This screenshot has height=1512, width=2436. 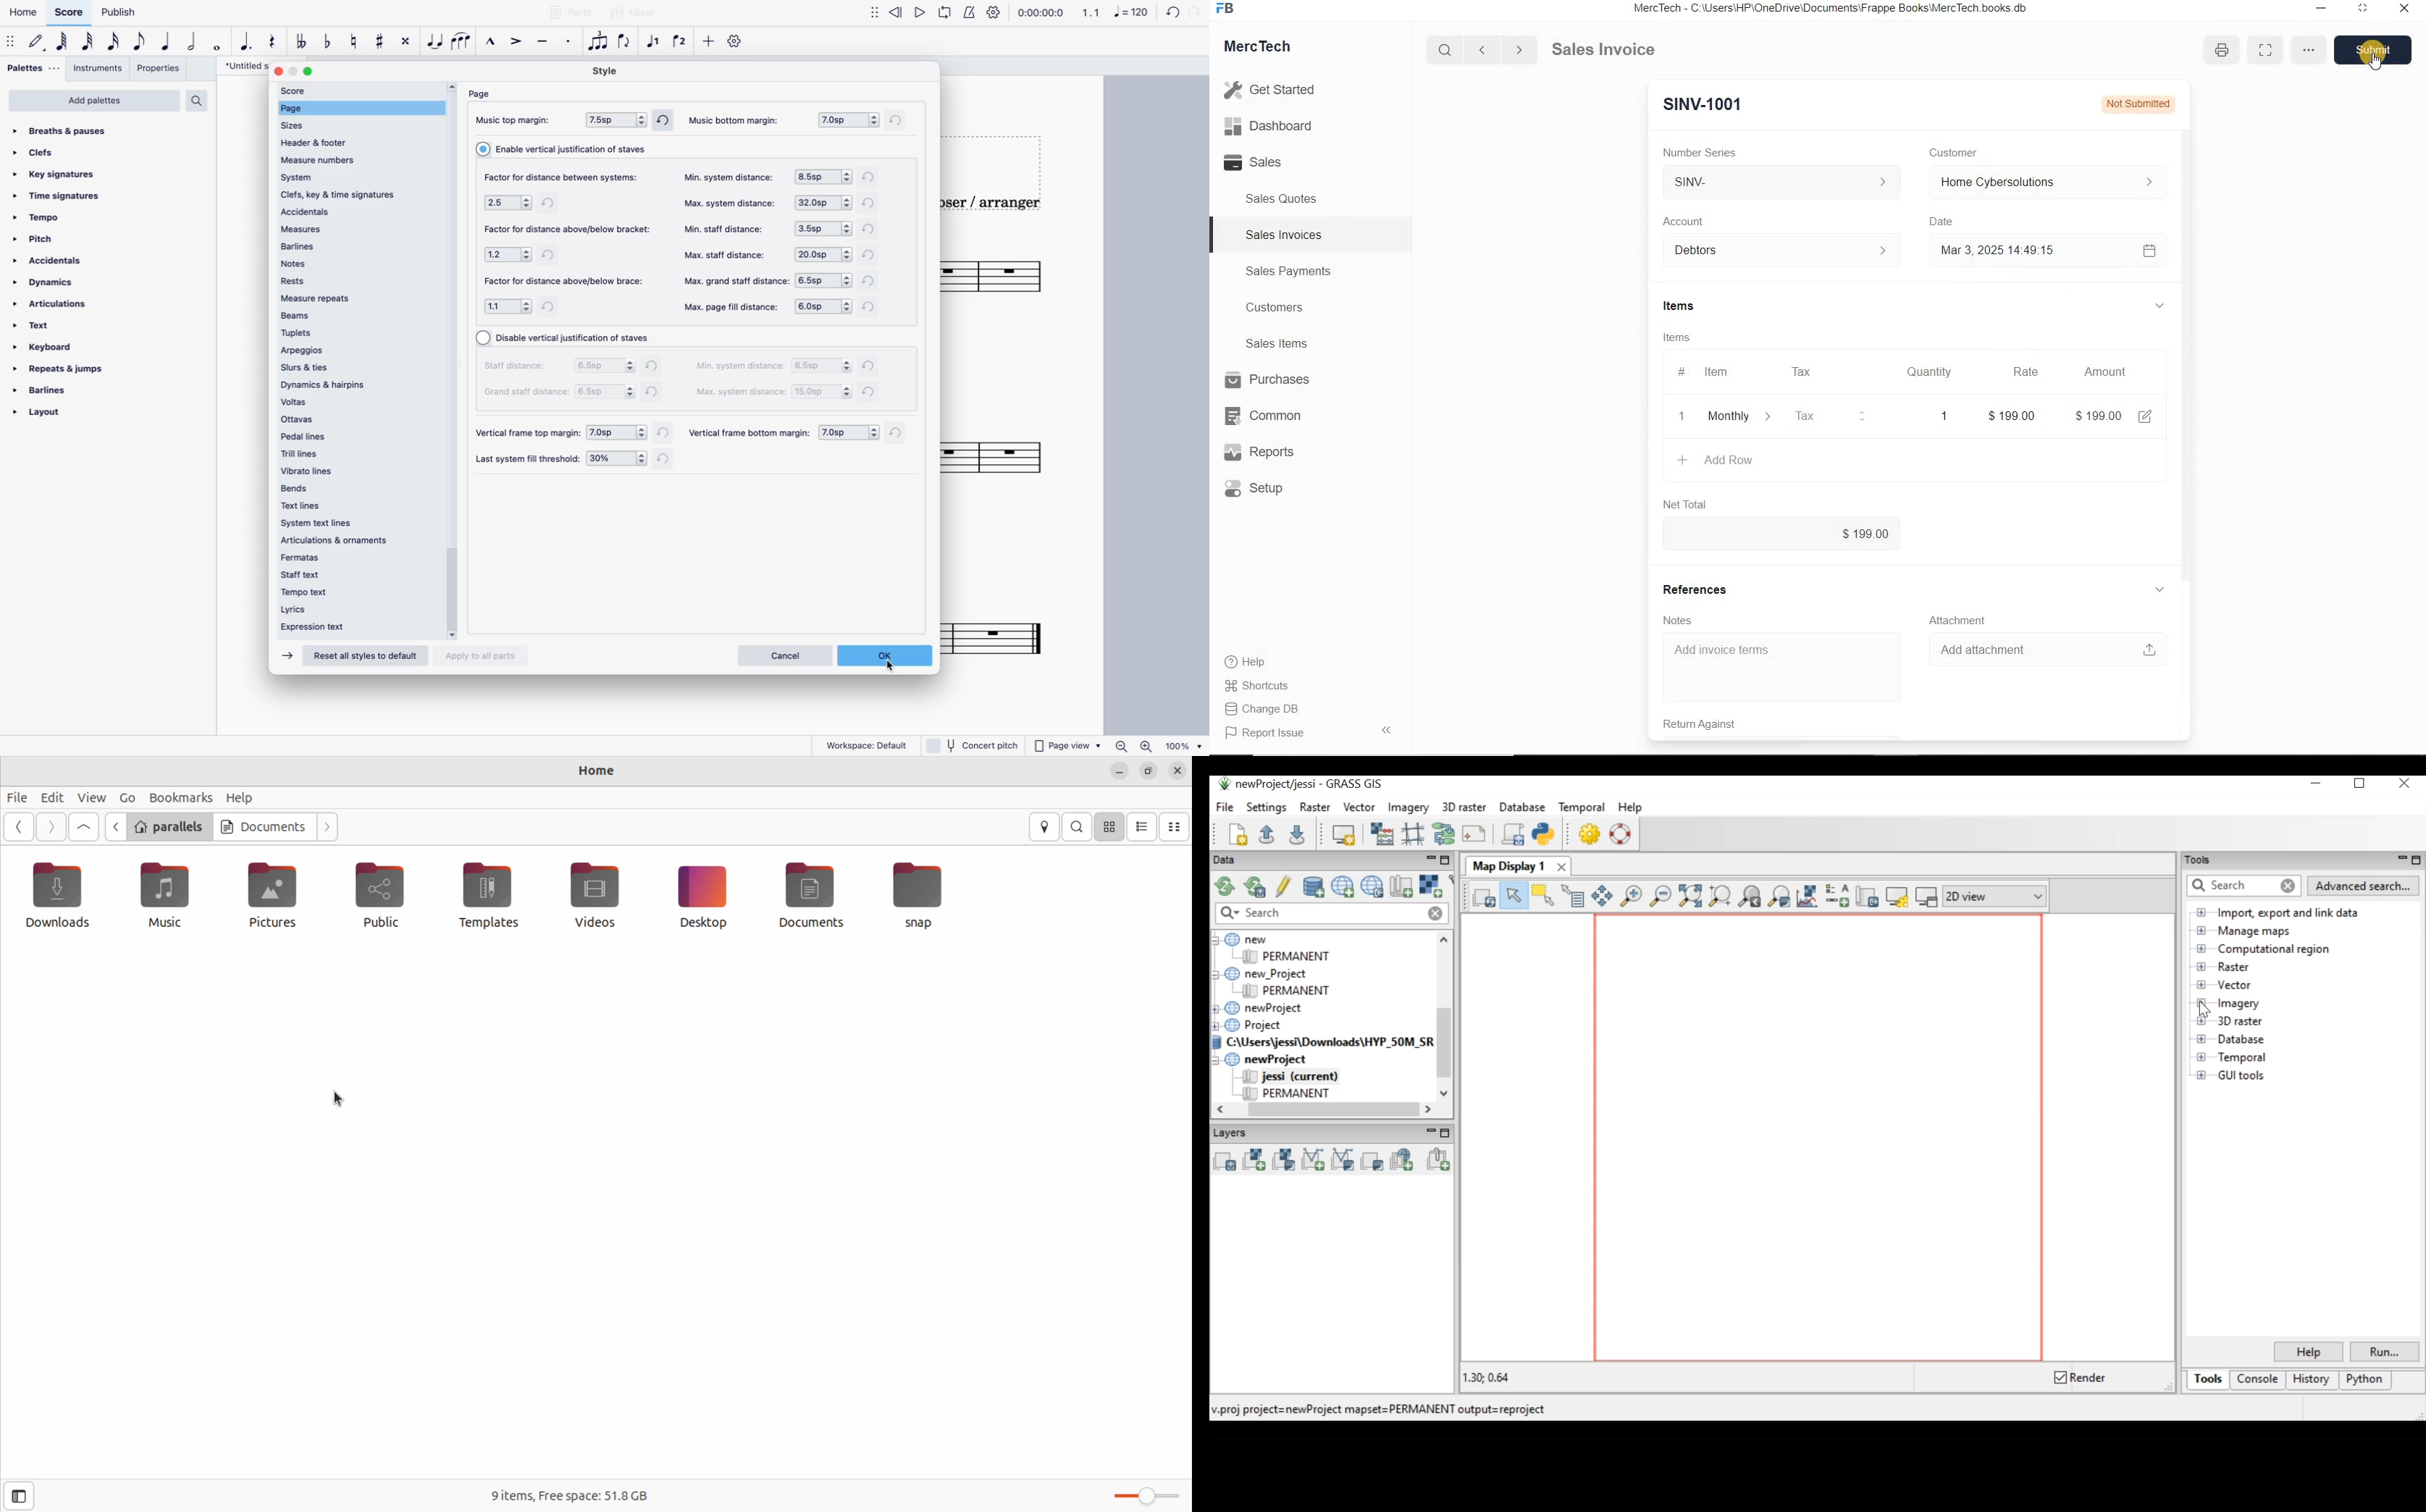 I want to click on Help, so click(x=1253, y=662).